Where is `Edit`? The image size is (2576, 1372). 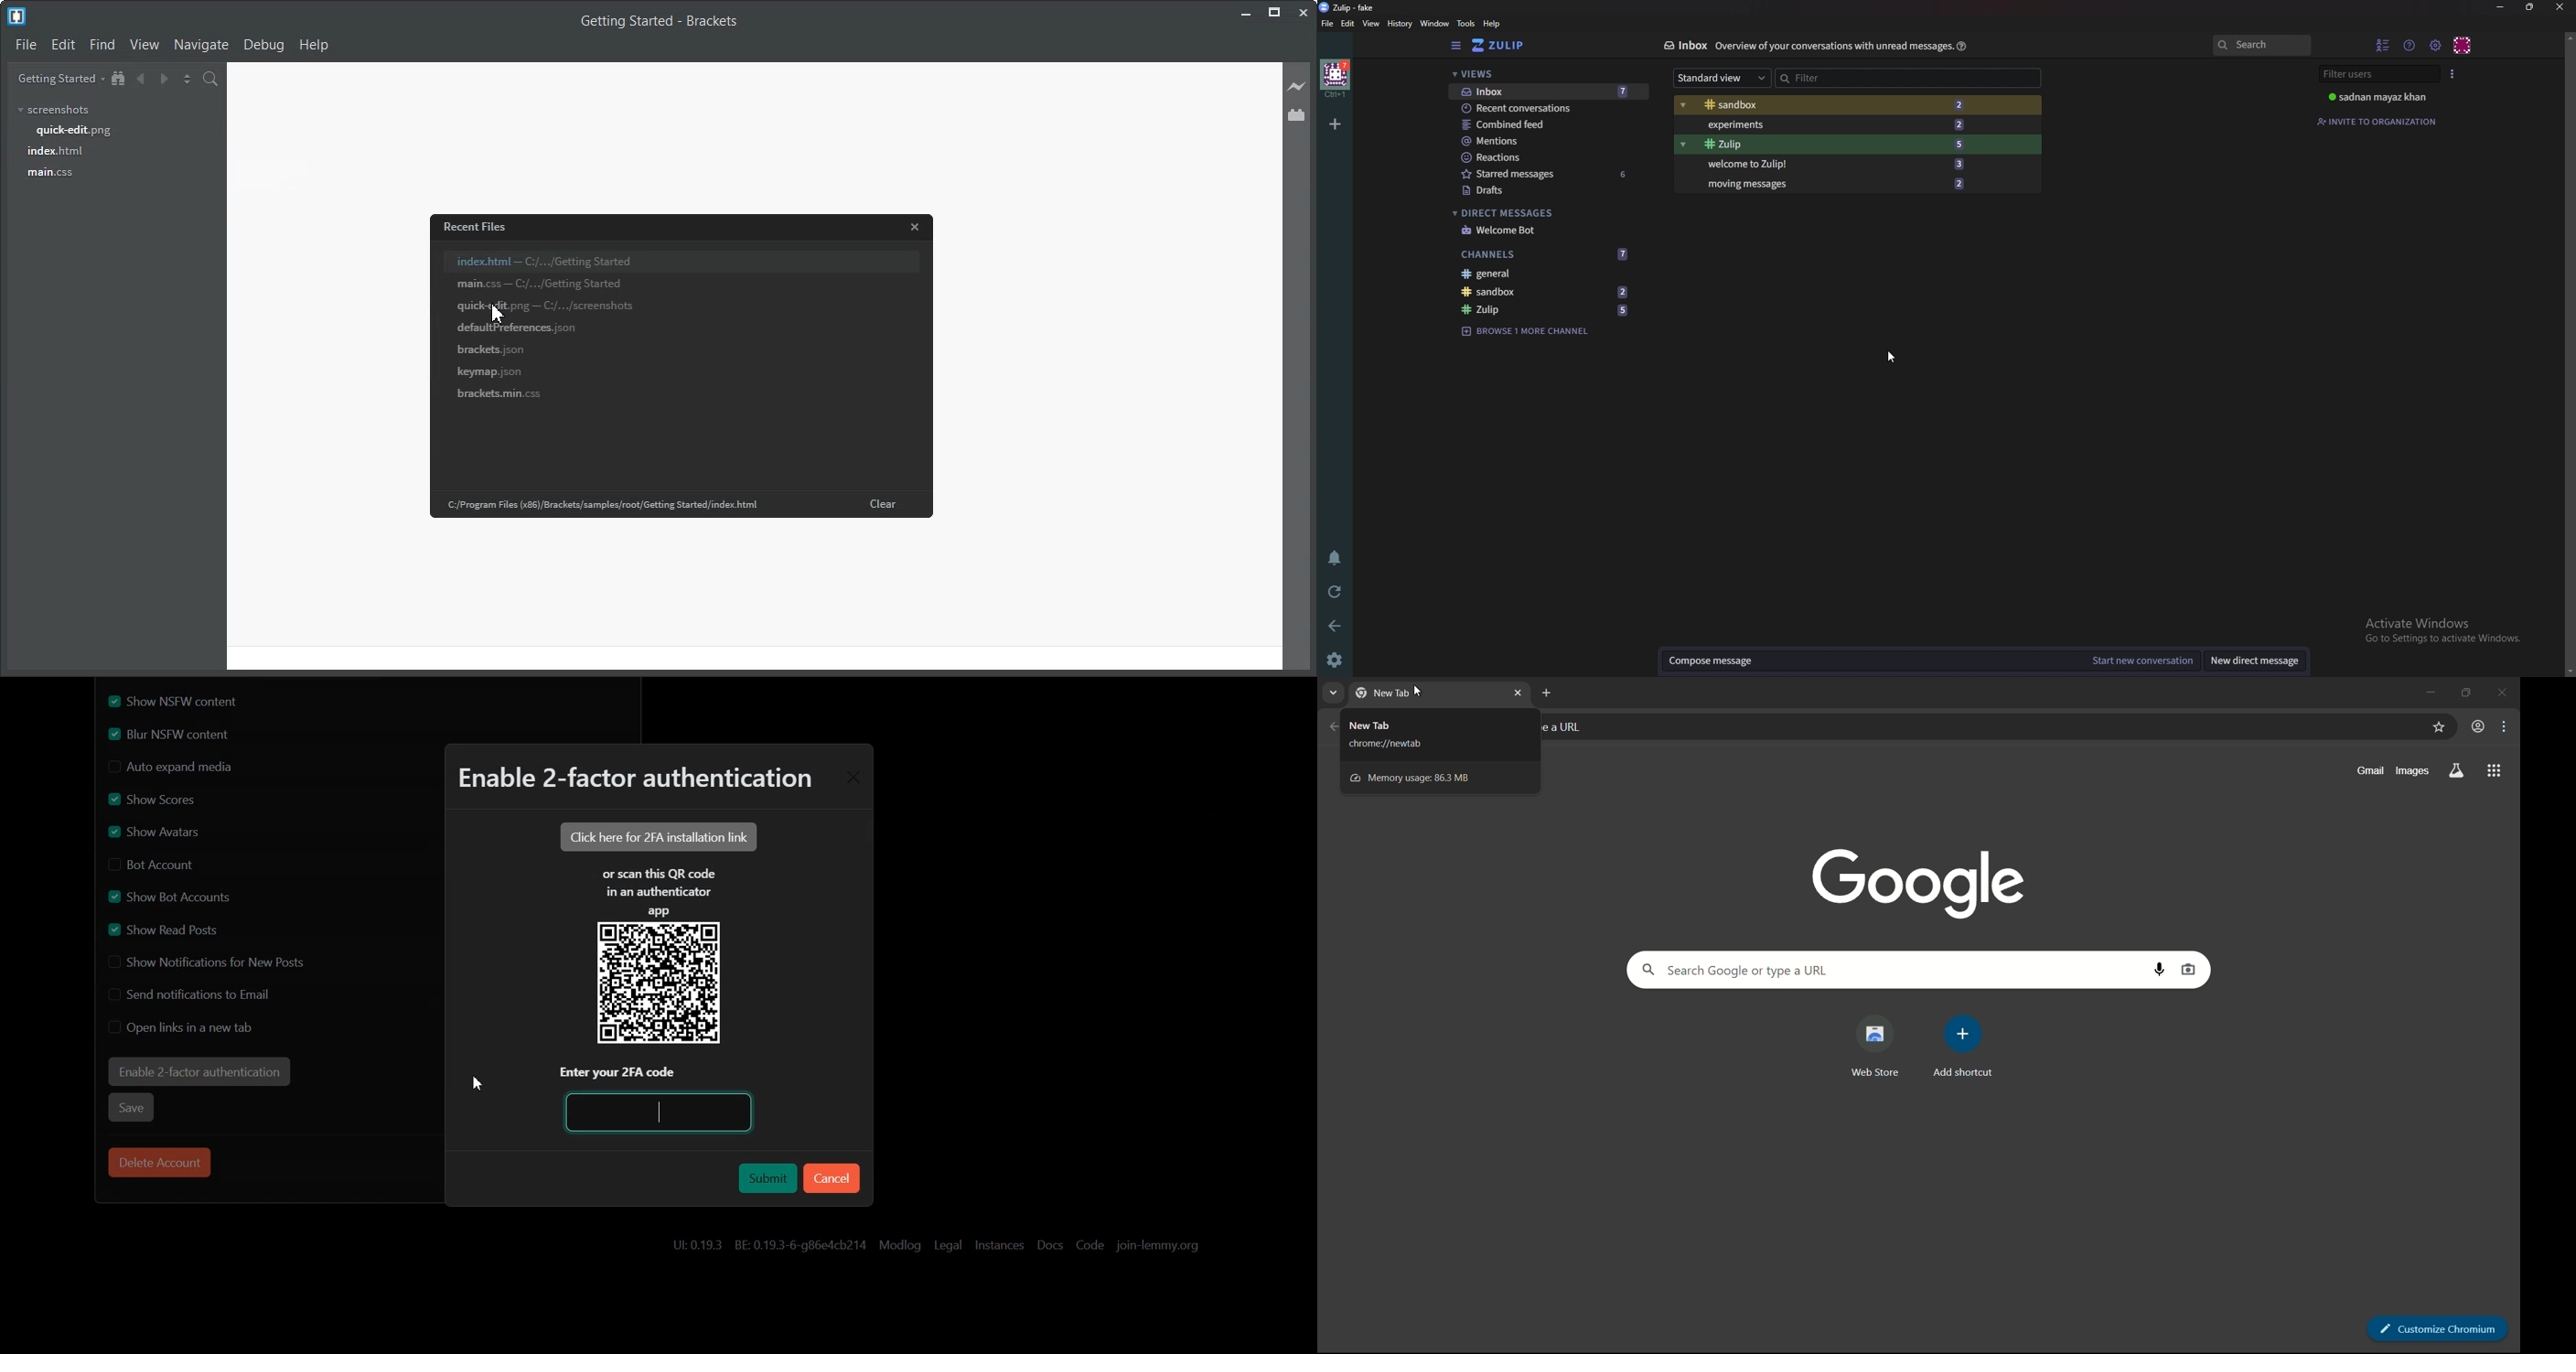 Edit is located at coordinates (64, 44).